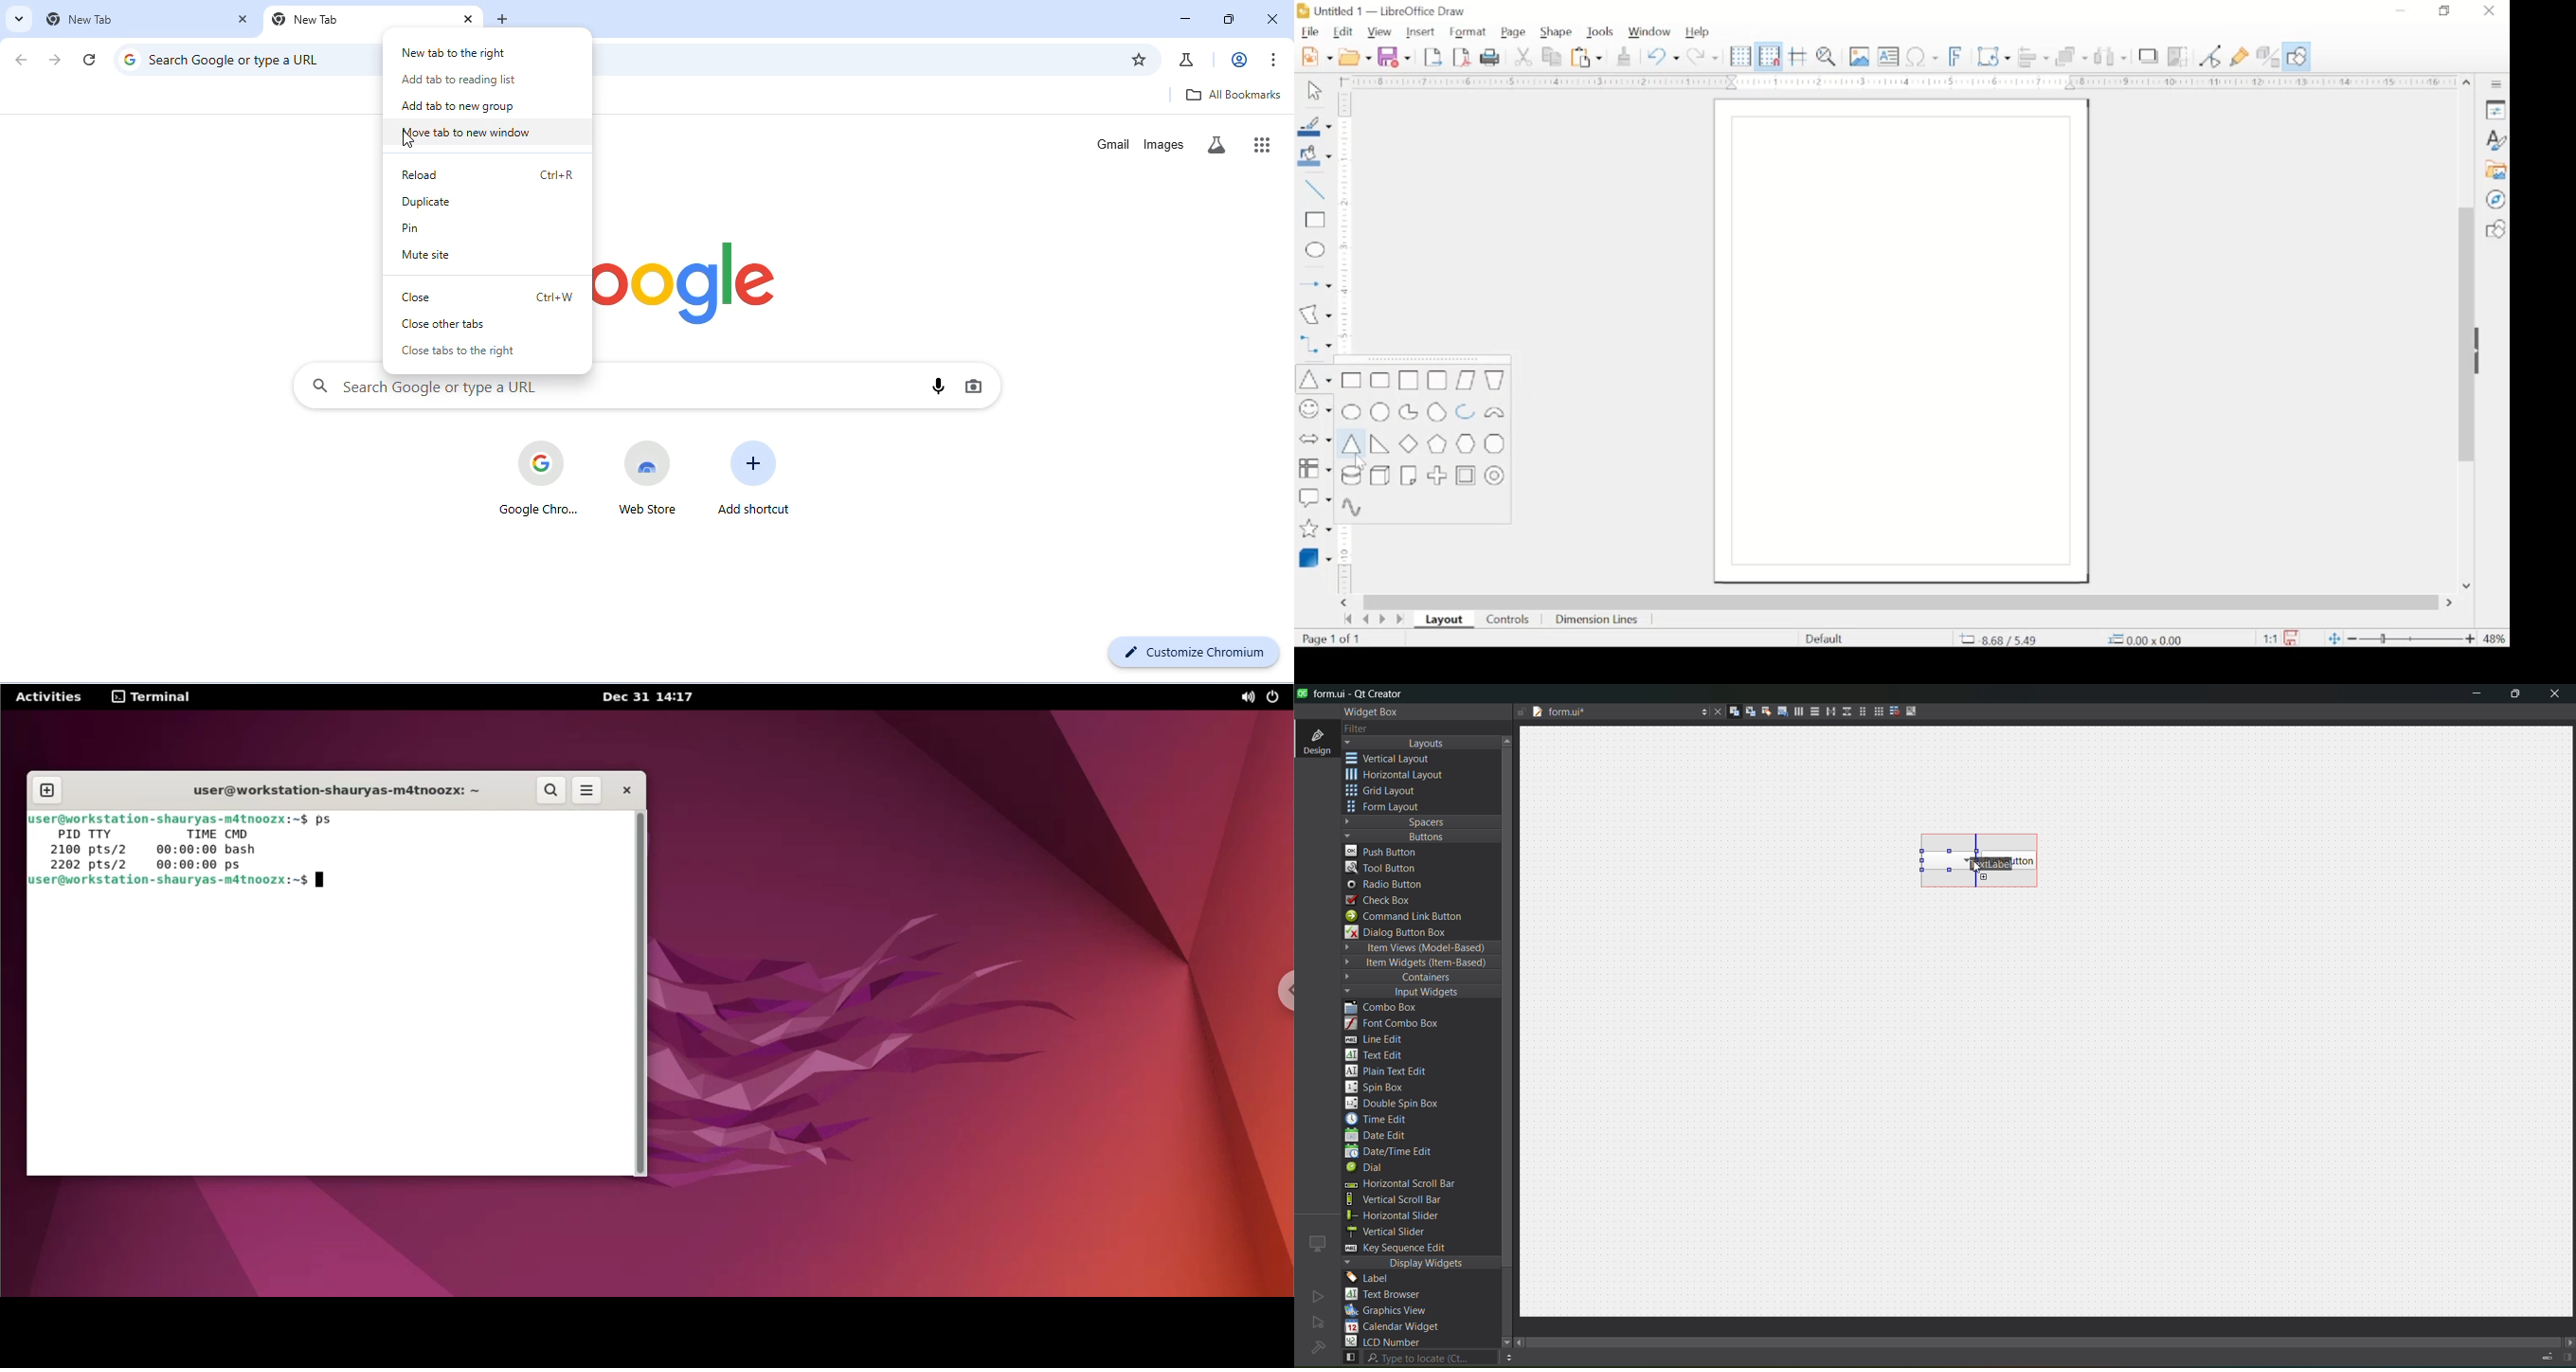 The image size is (2576, 1372). What do you see at coordinates (1555, 30) in the screenshot?
I see `shape` at bounding box center [1555, 30].